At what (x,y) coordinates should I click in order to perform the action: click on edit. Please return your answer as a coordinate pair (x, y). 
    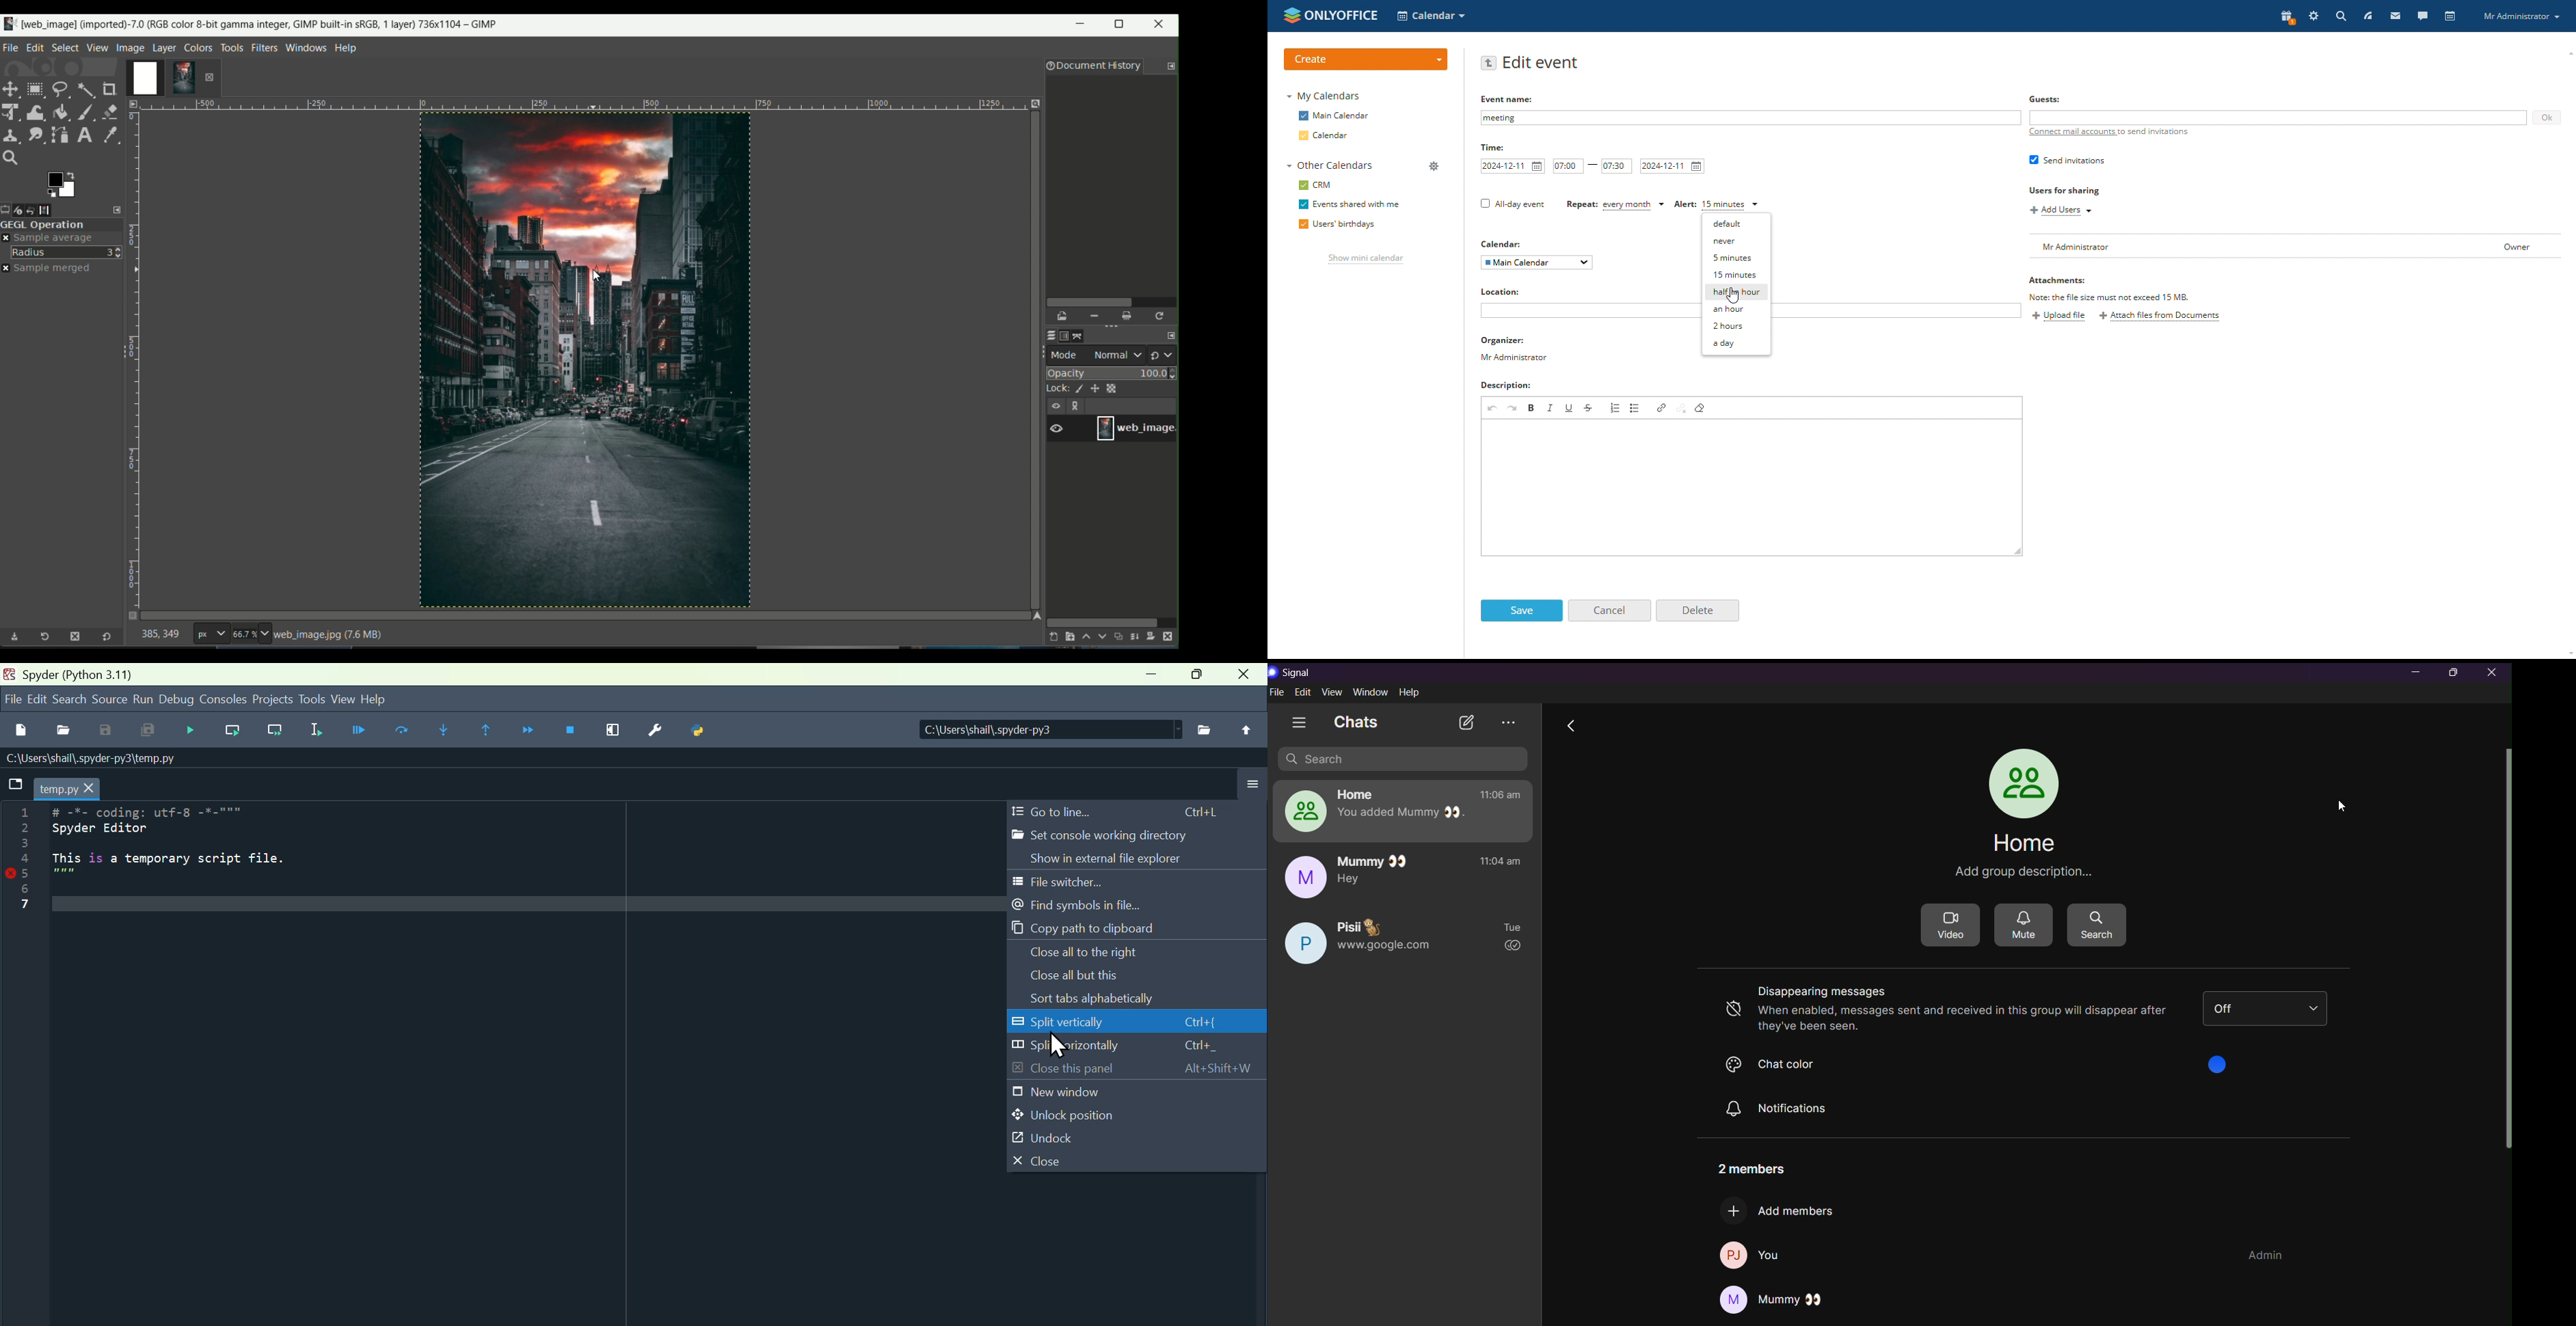
    Looking at the image, I should click on (1305, 692).